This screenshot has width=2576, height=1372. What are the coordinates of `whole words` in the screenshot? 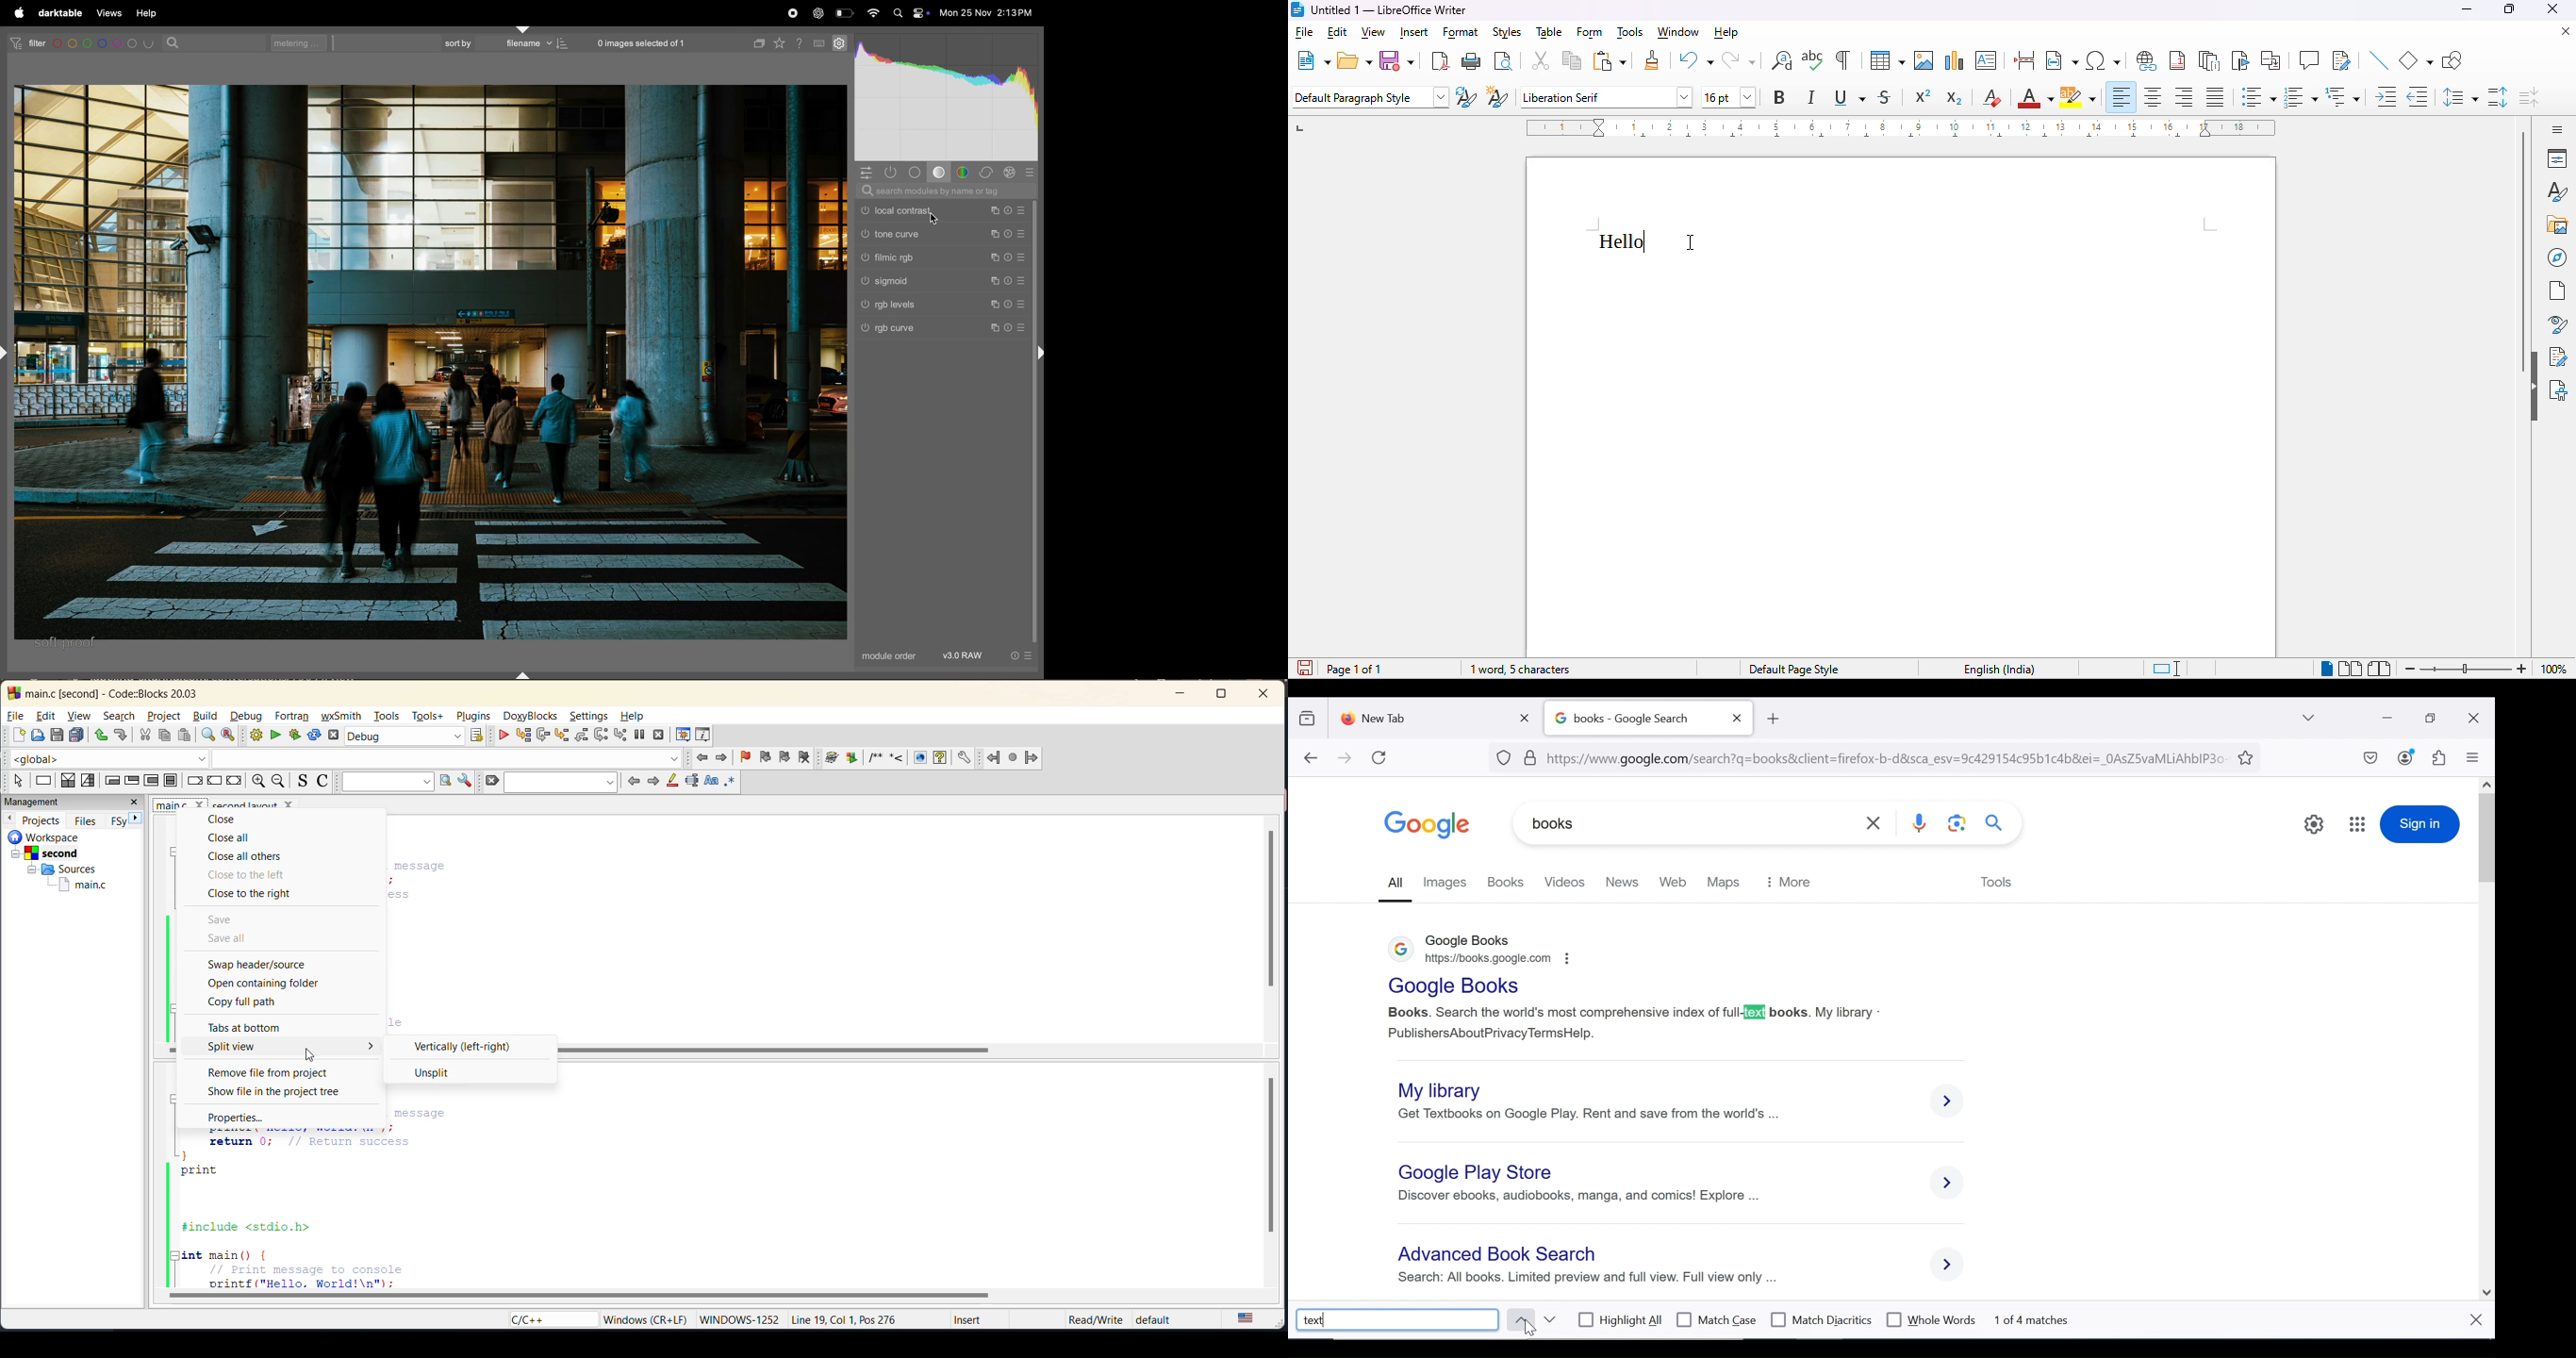 It's located at (1930, 1318).